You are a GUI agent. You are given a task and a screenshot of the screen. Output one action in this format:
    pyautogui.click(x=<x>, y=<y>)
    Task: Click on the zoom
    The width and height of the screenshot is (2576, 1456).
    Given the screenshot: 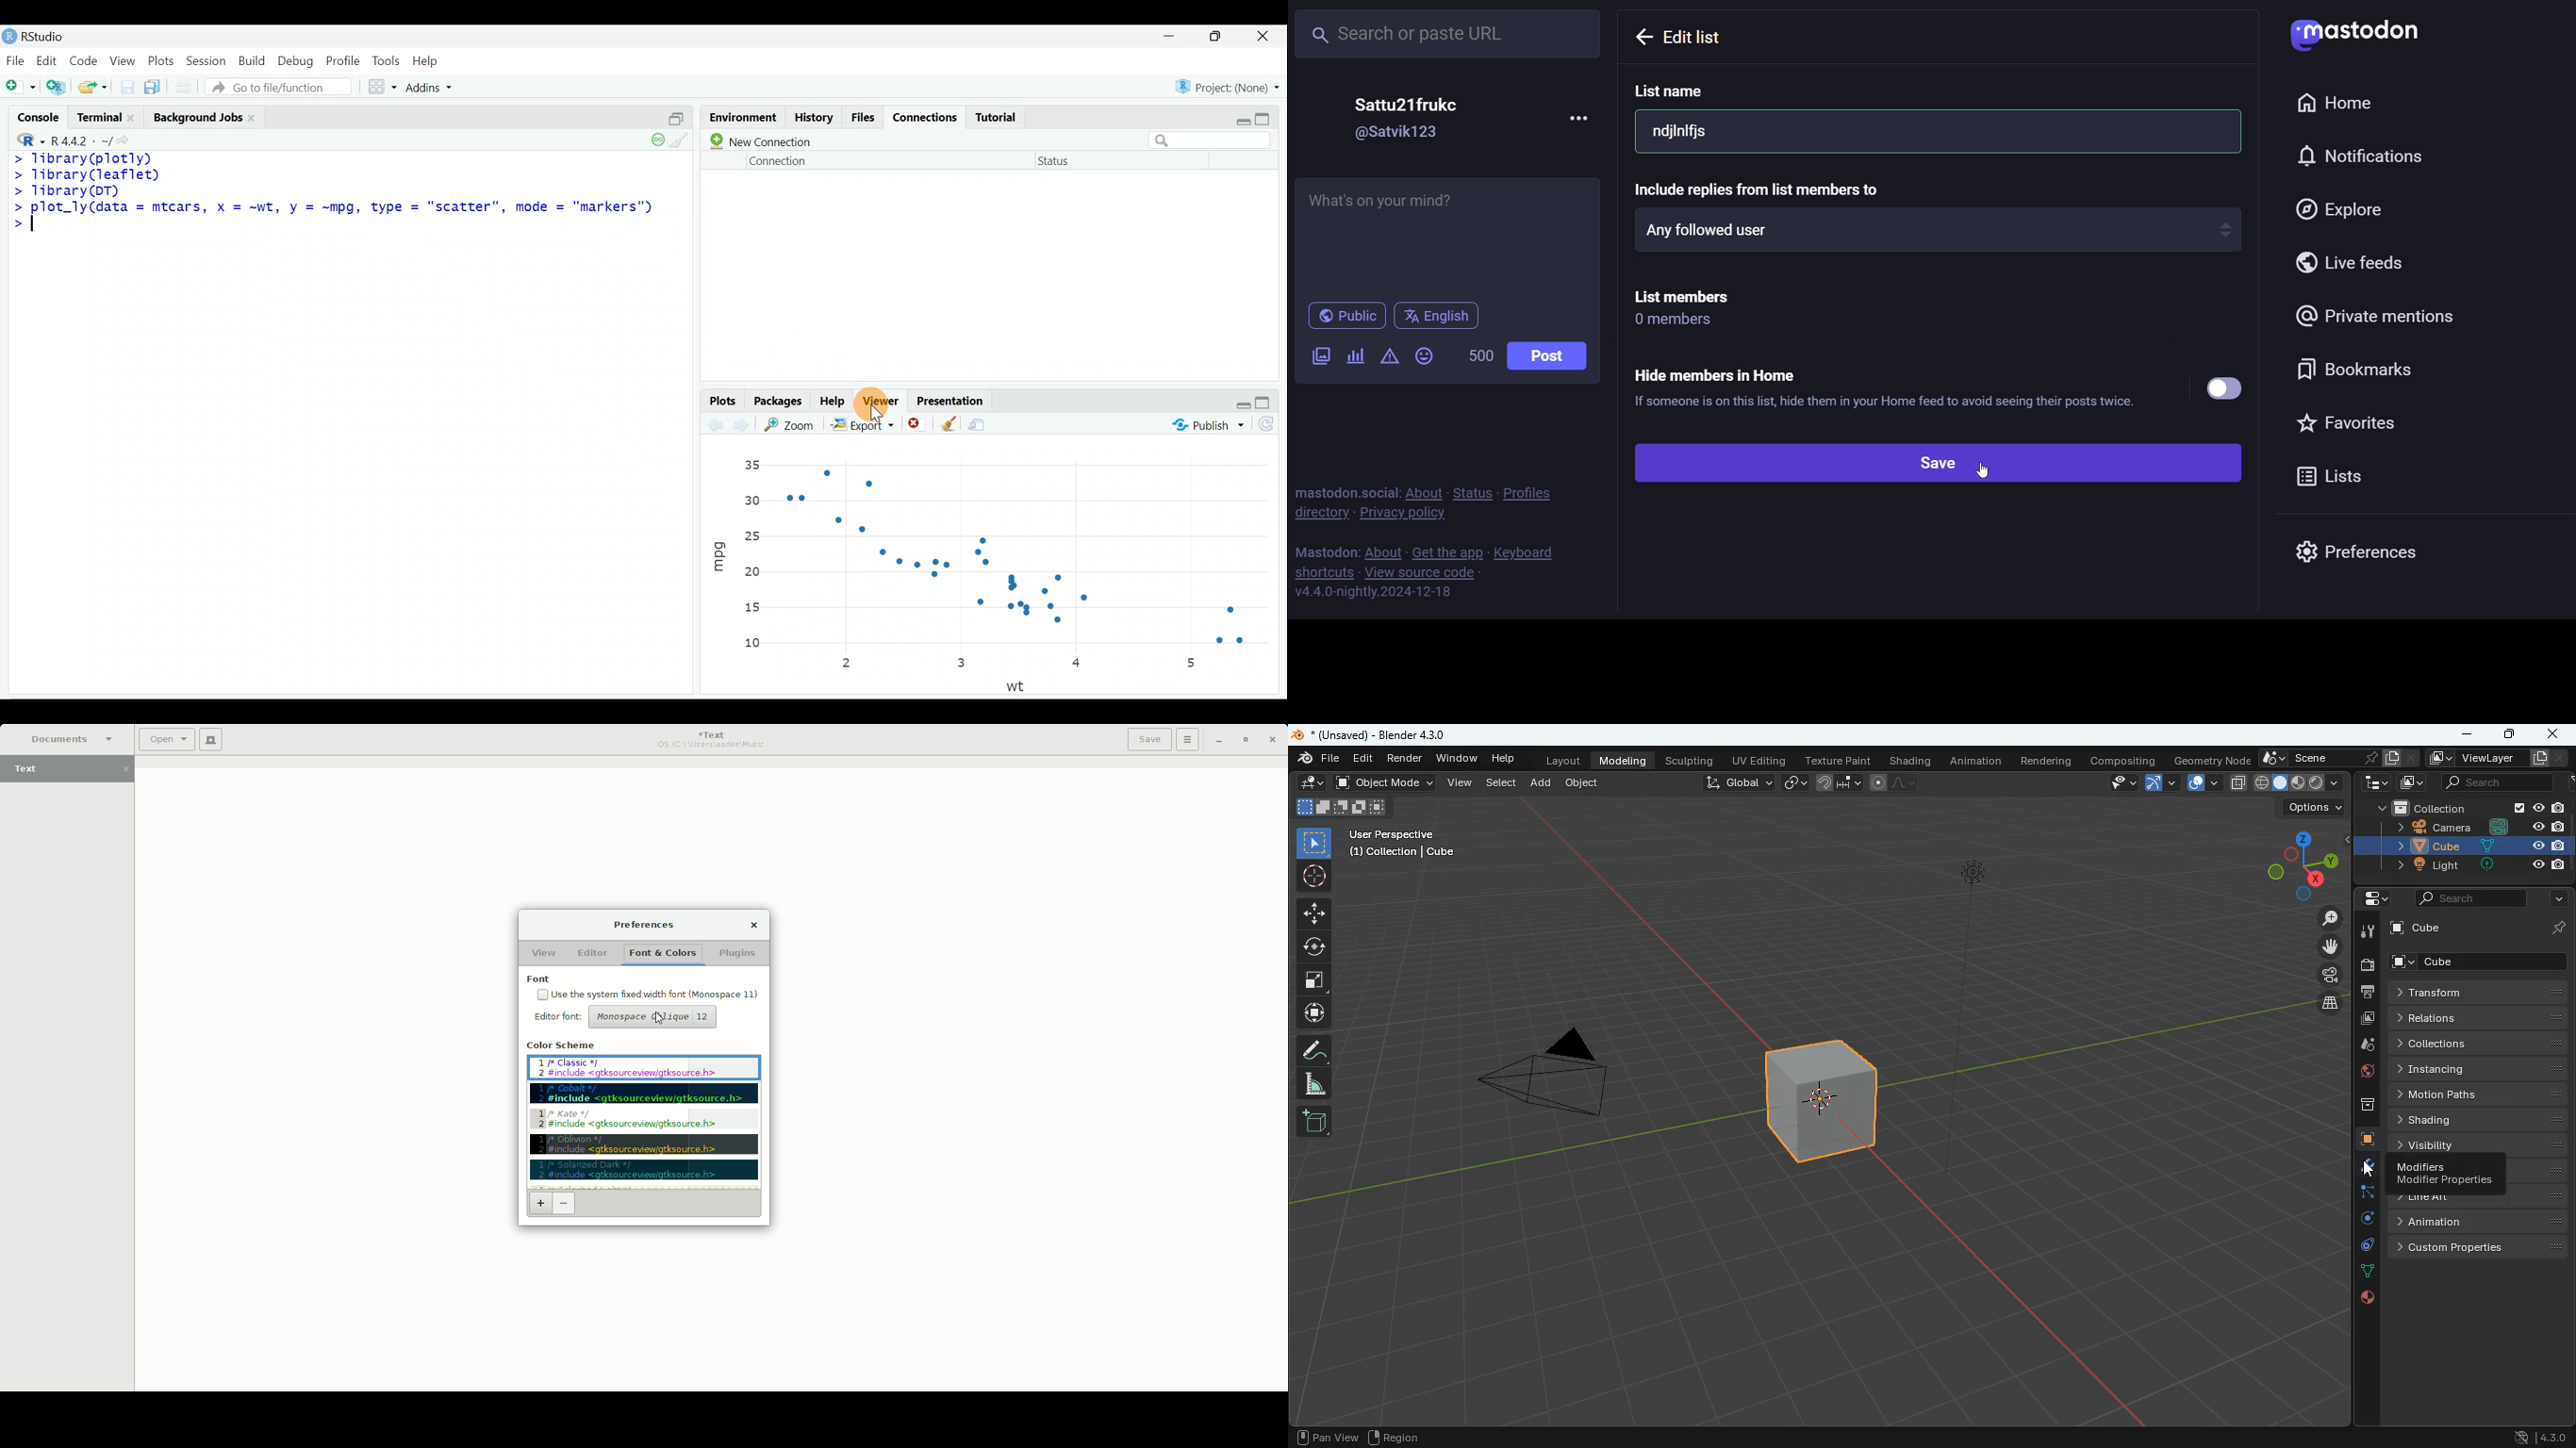 What is the action you would take?
    pyautogui.click(x=794, y=427)
    